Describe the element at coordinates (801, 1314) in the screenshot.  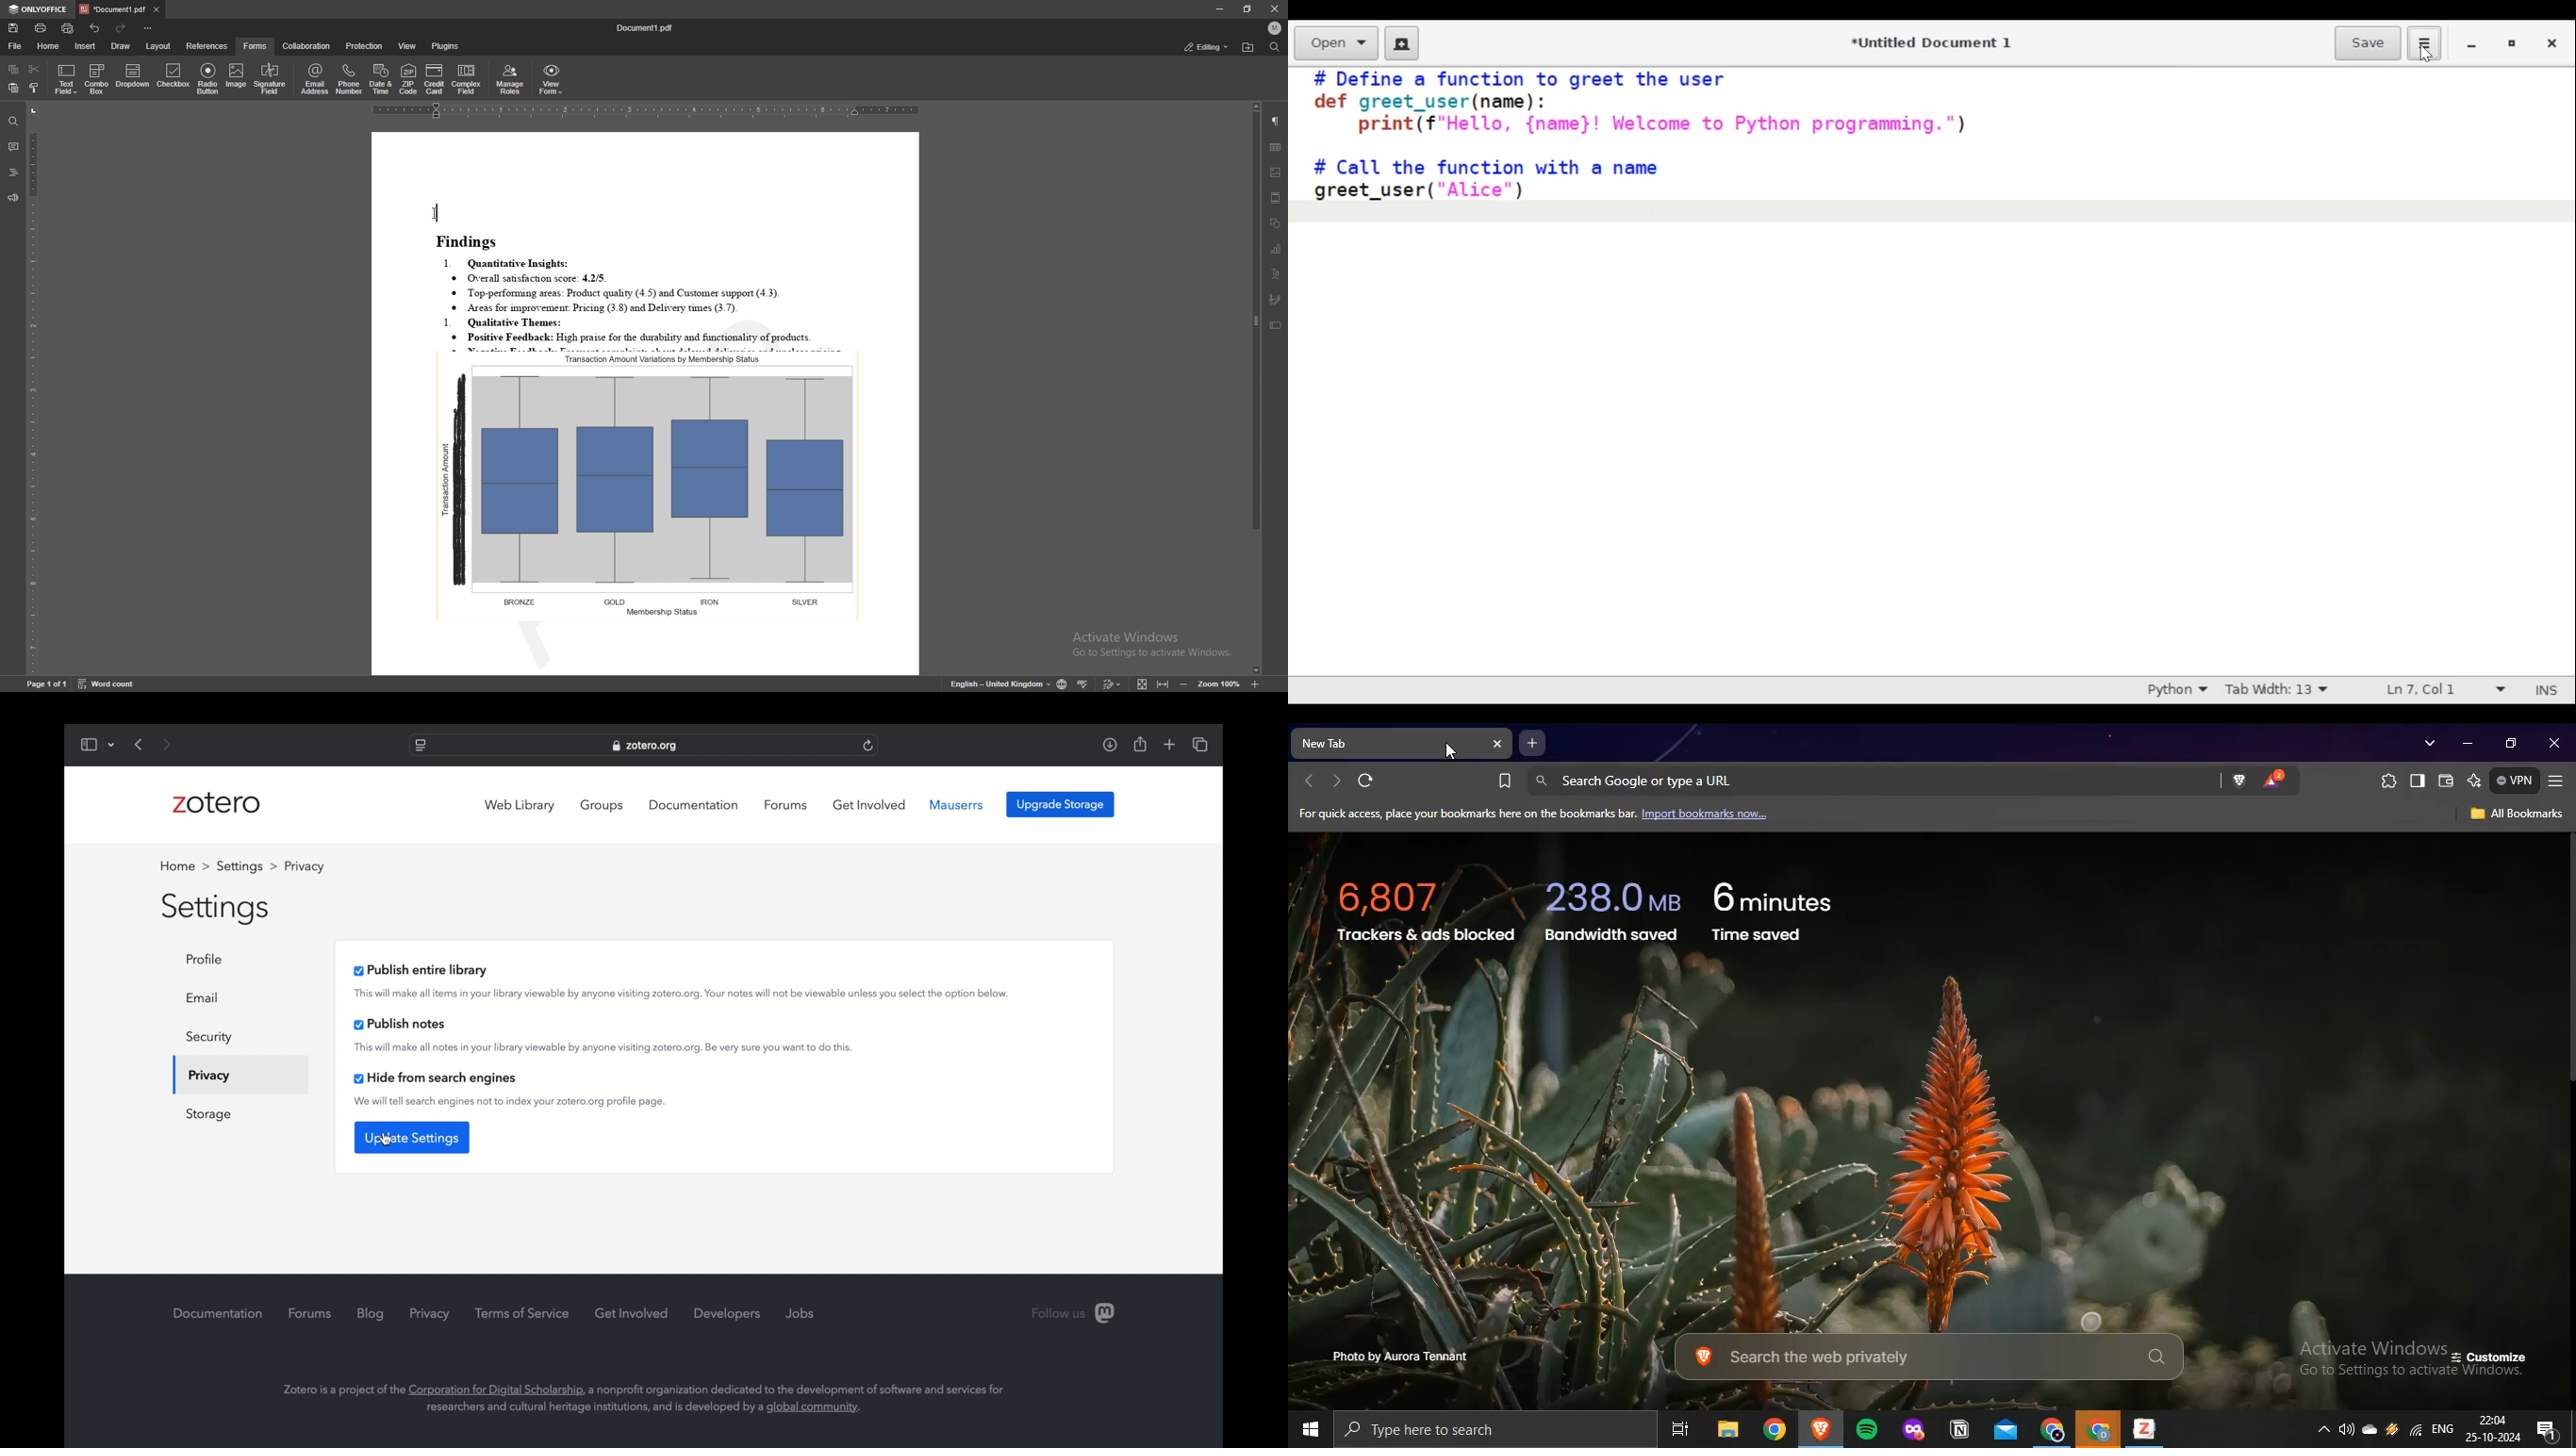
I see `jobs` at that location.